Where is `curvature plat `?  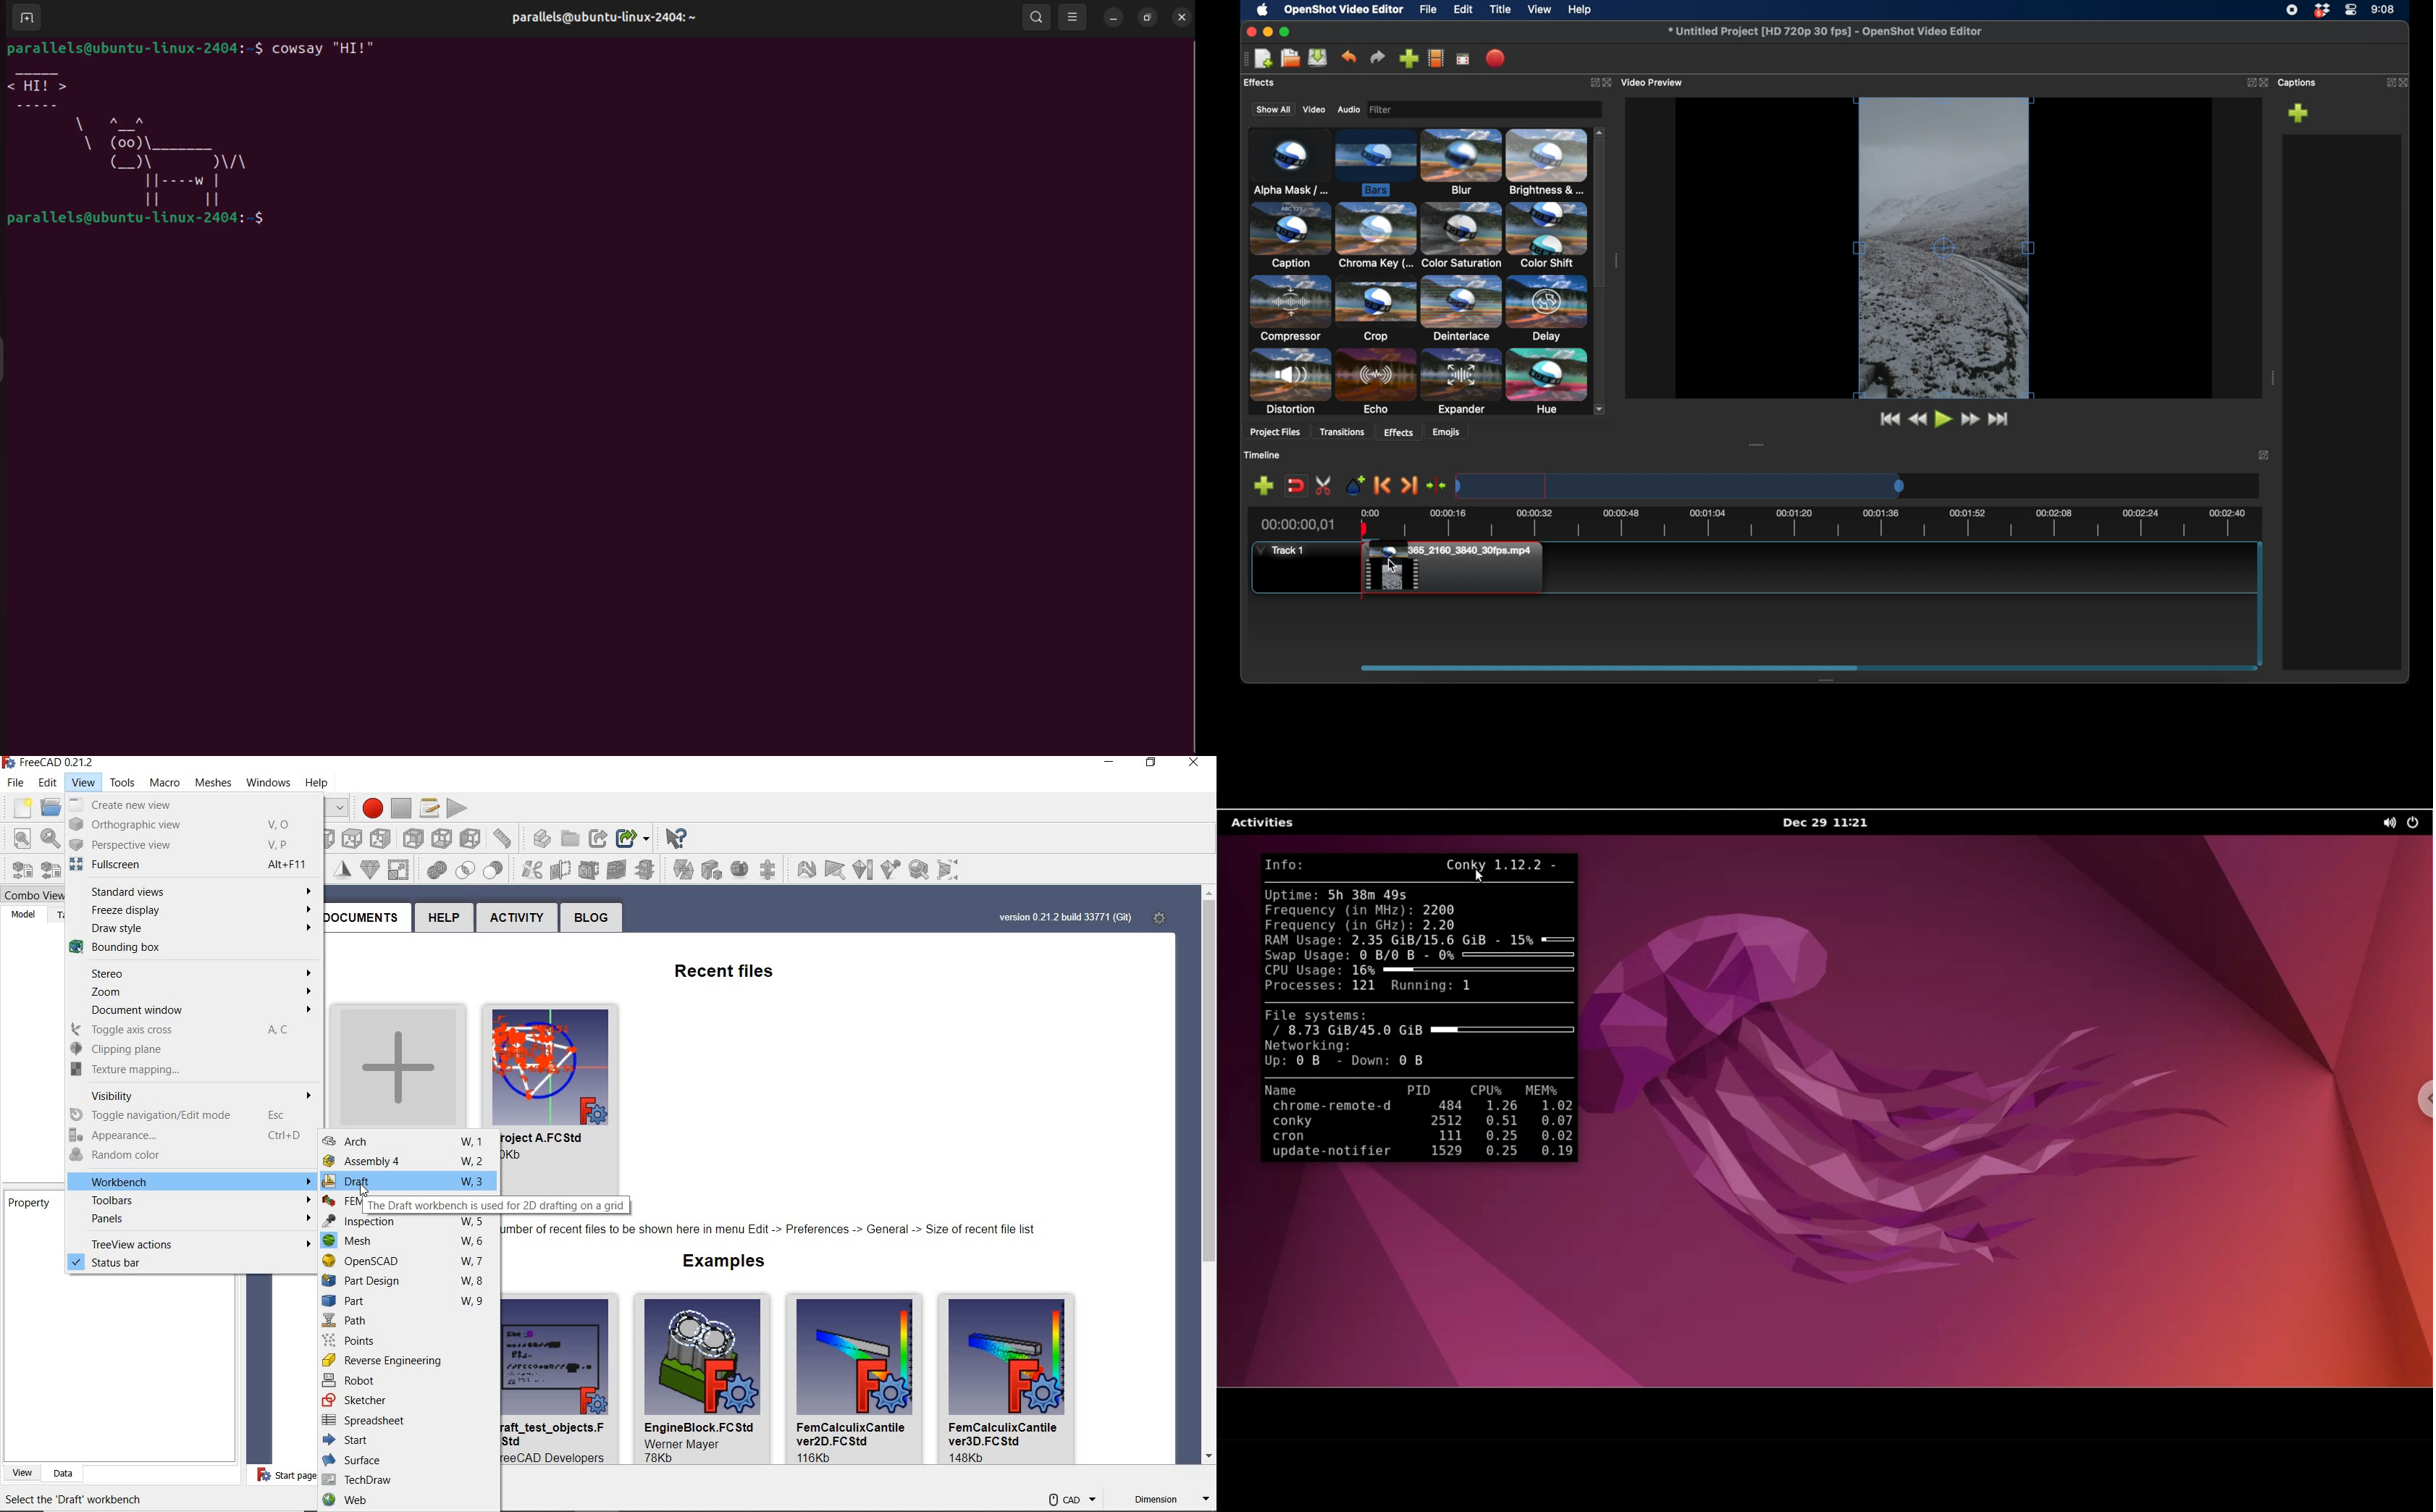 curvature plat  is located at coordinates (862, 871).